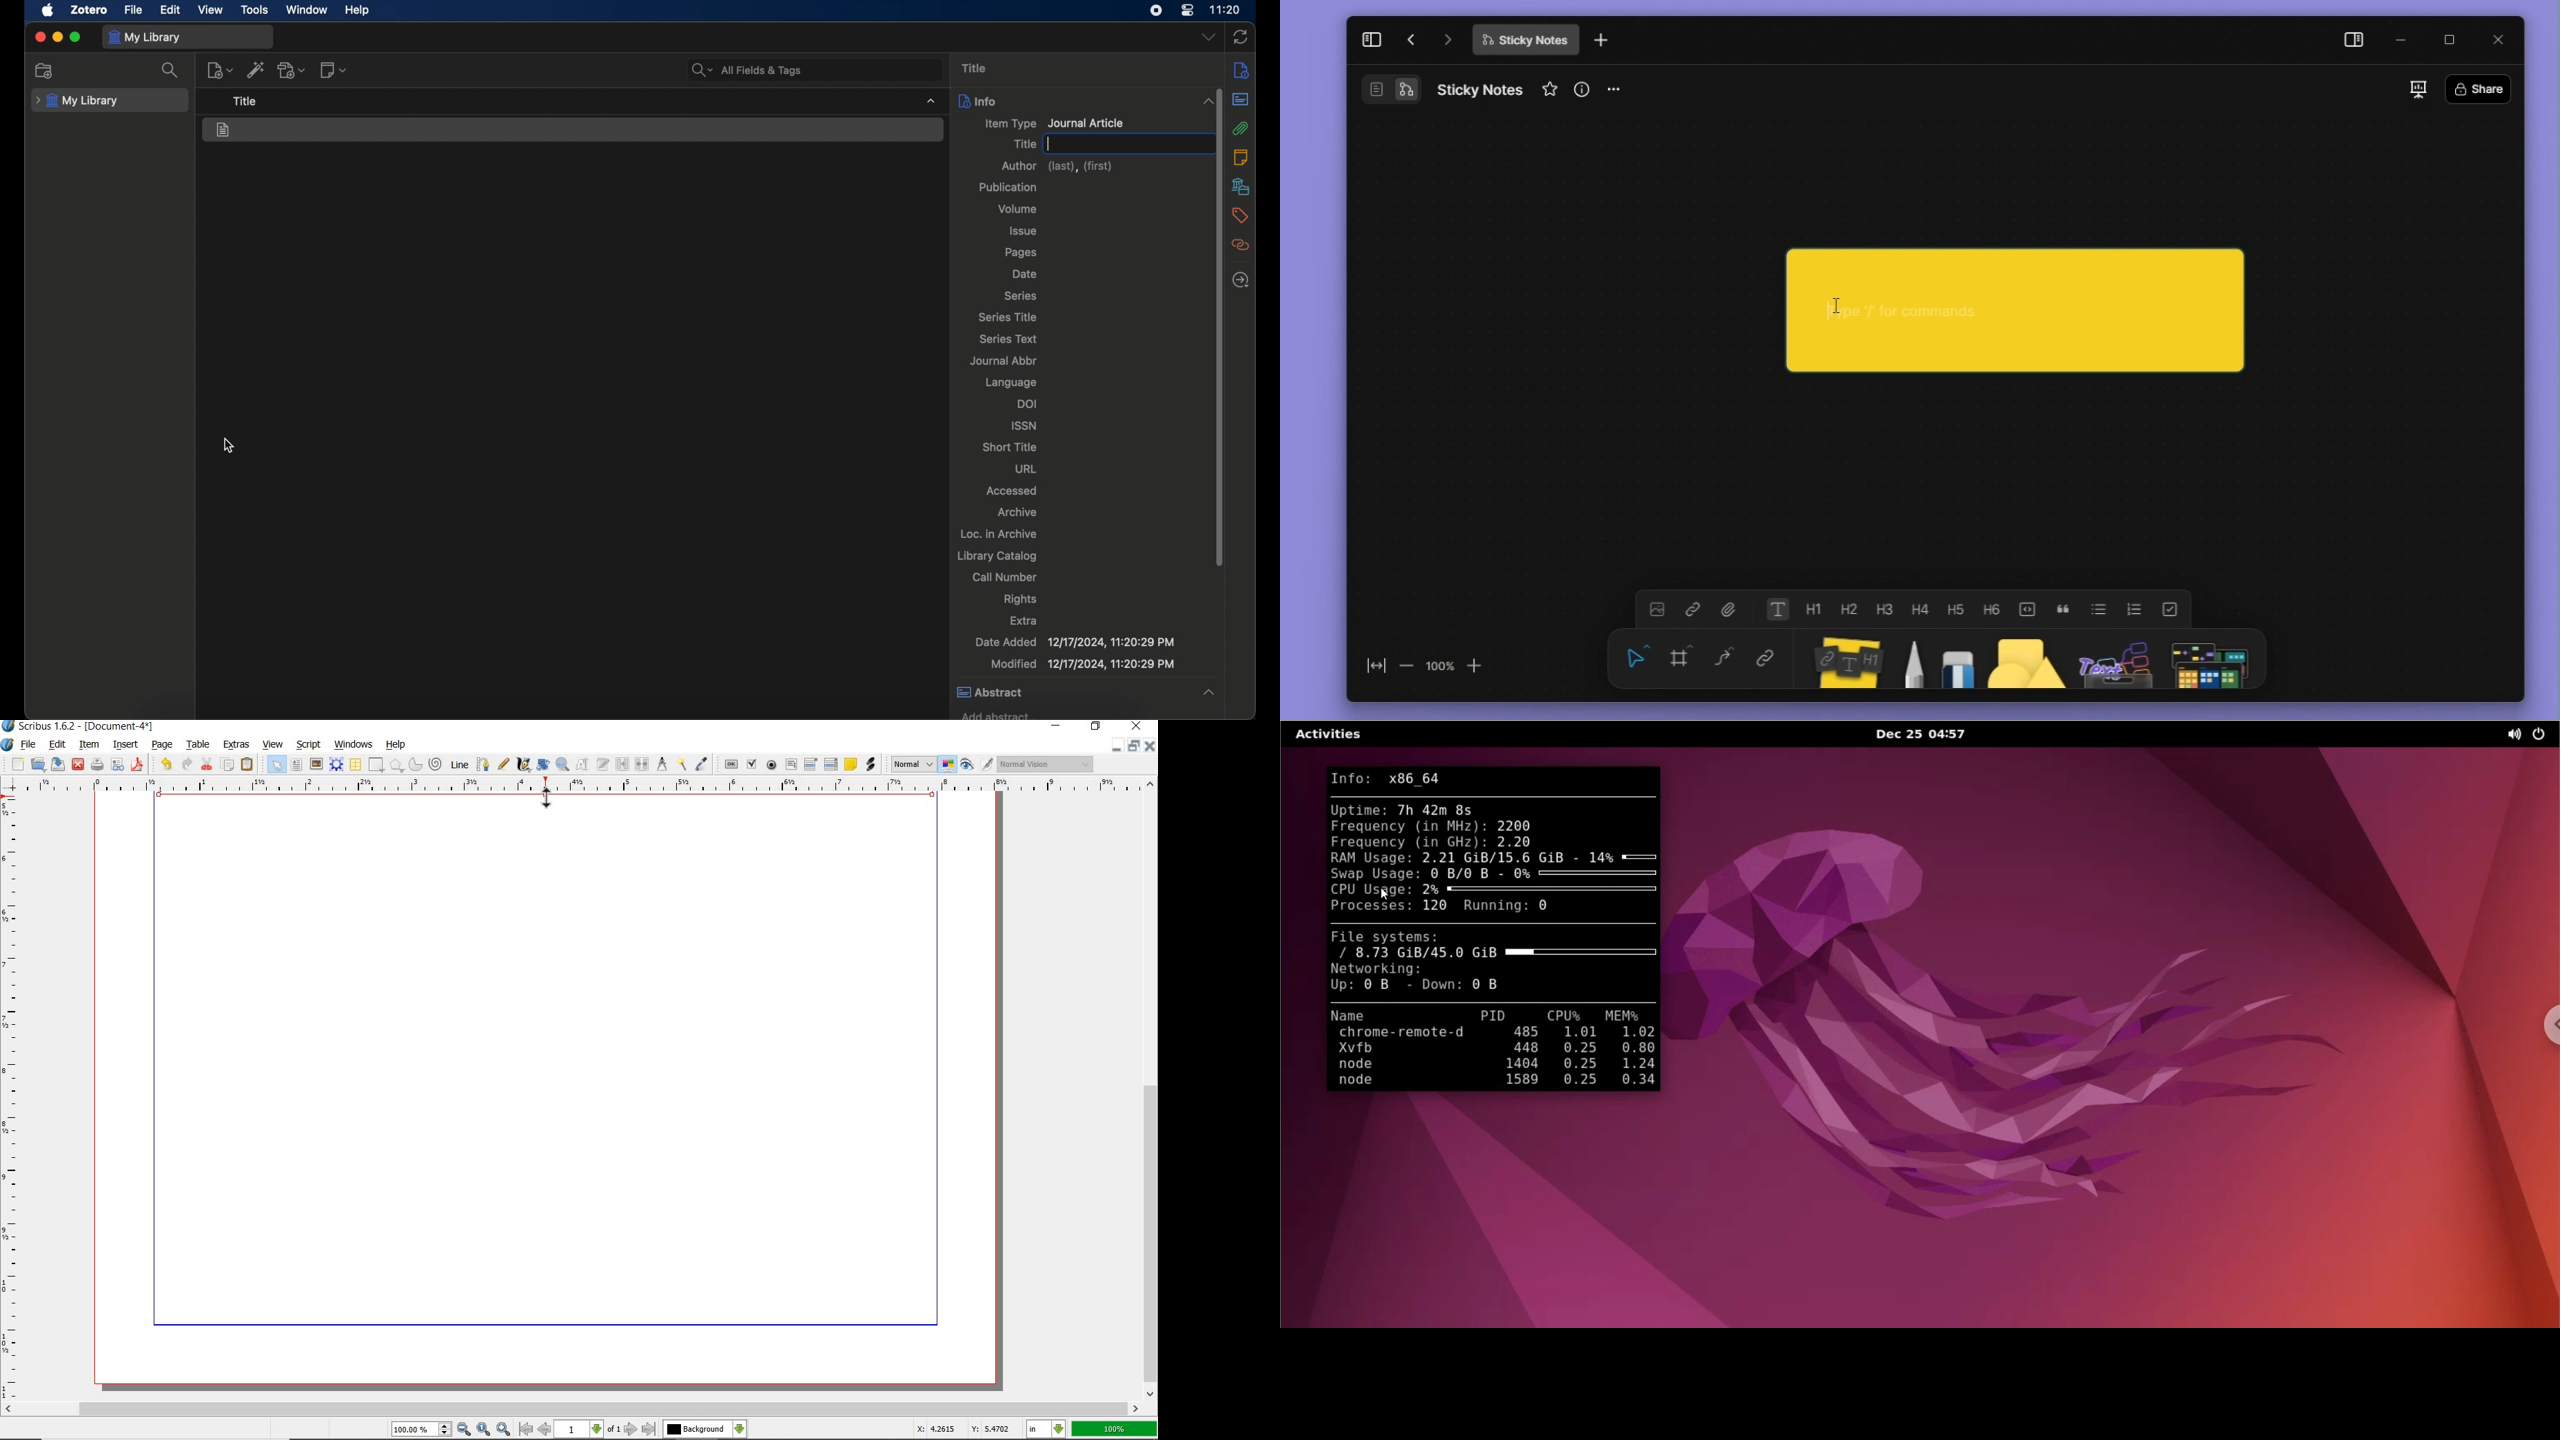  Describe the element at coordinates (1239, 215) in the screenshot. I see `tags` at that location.